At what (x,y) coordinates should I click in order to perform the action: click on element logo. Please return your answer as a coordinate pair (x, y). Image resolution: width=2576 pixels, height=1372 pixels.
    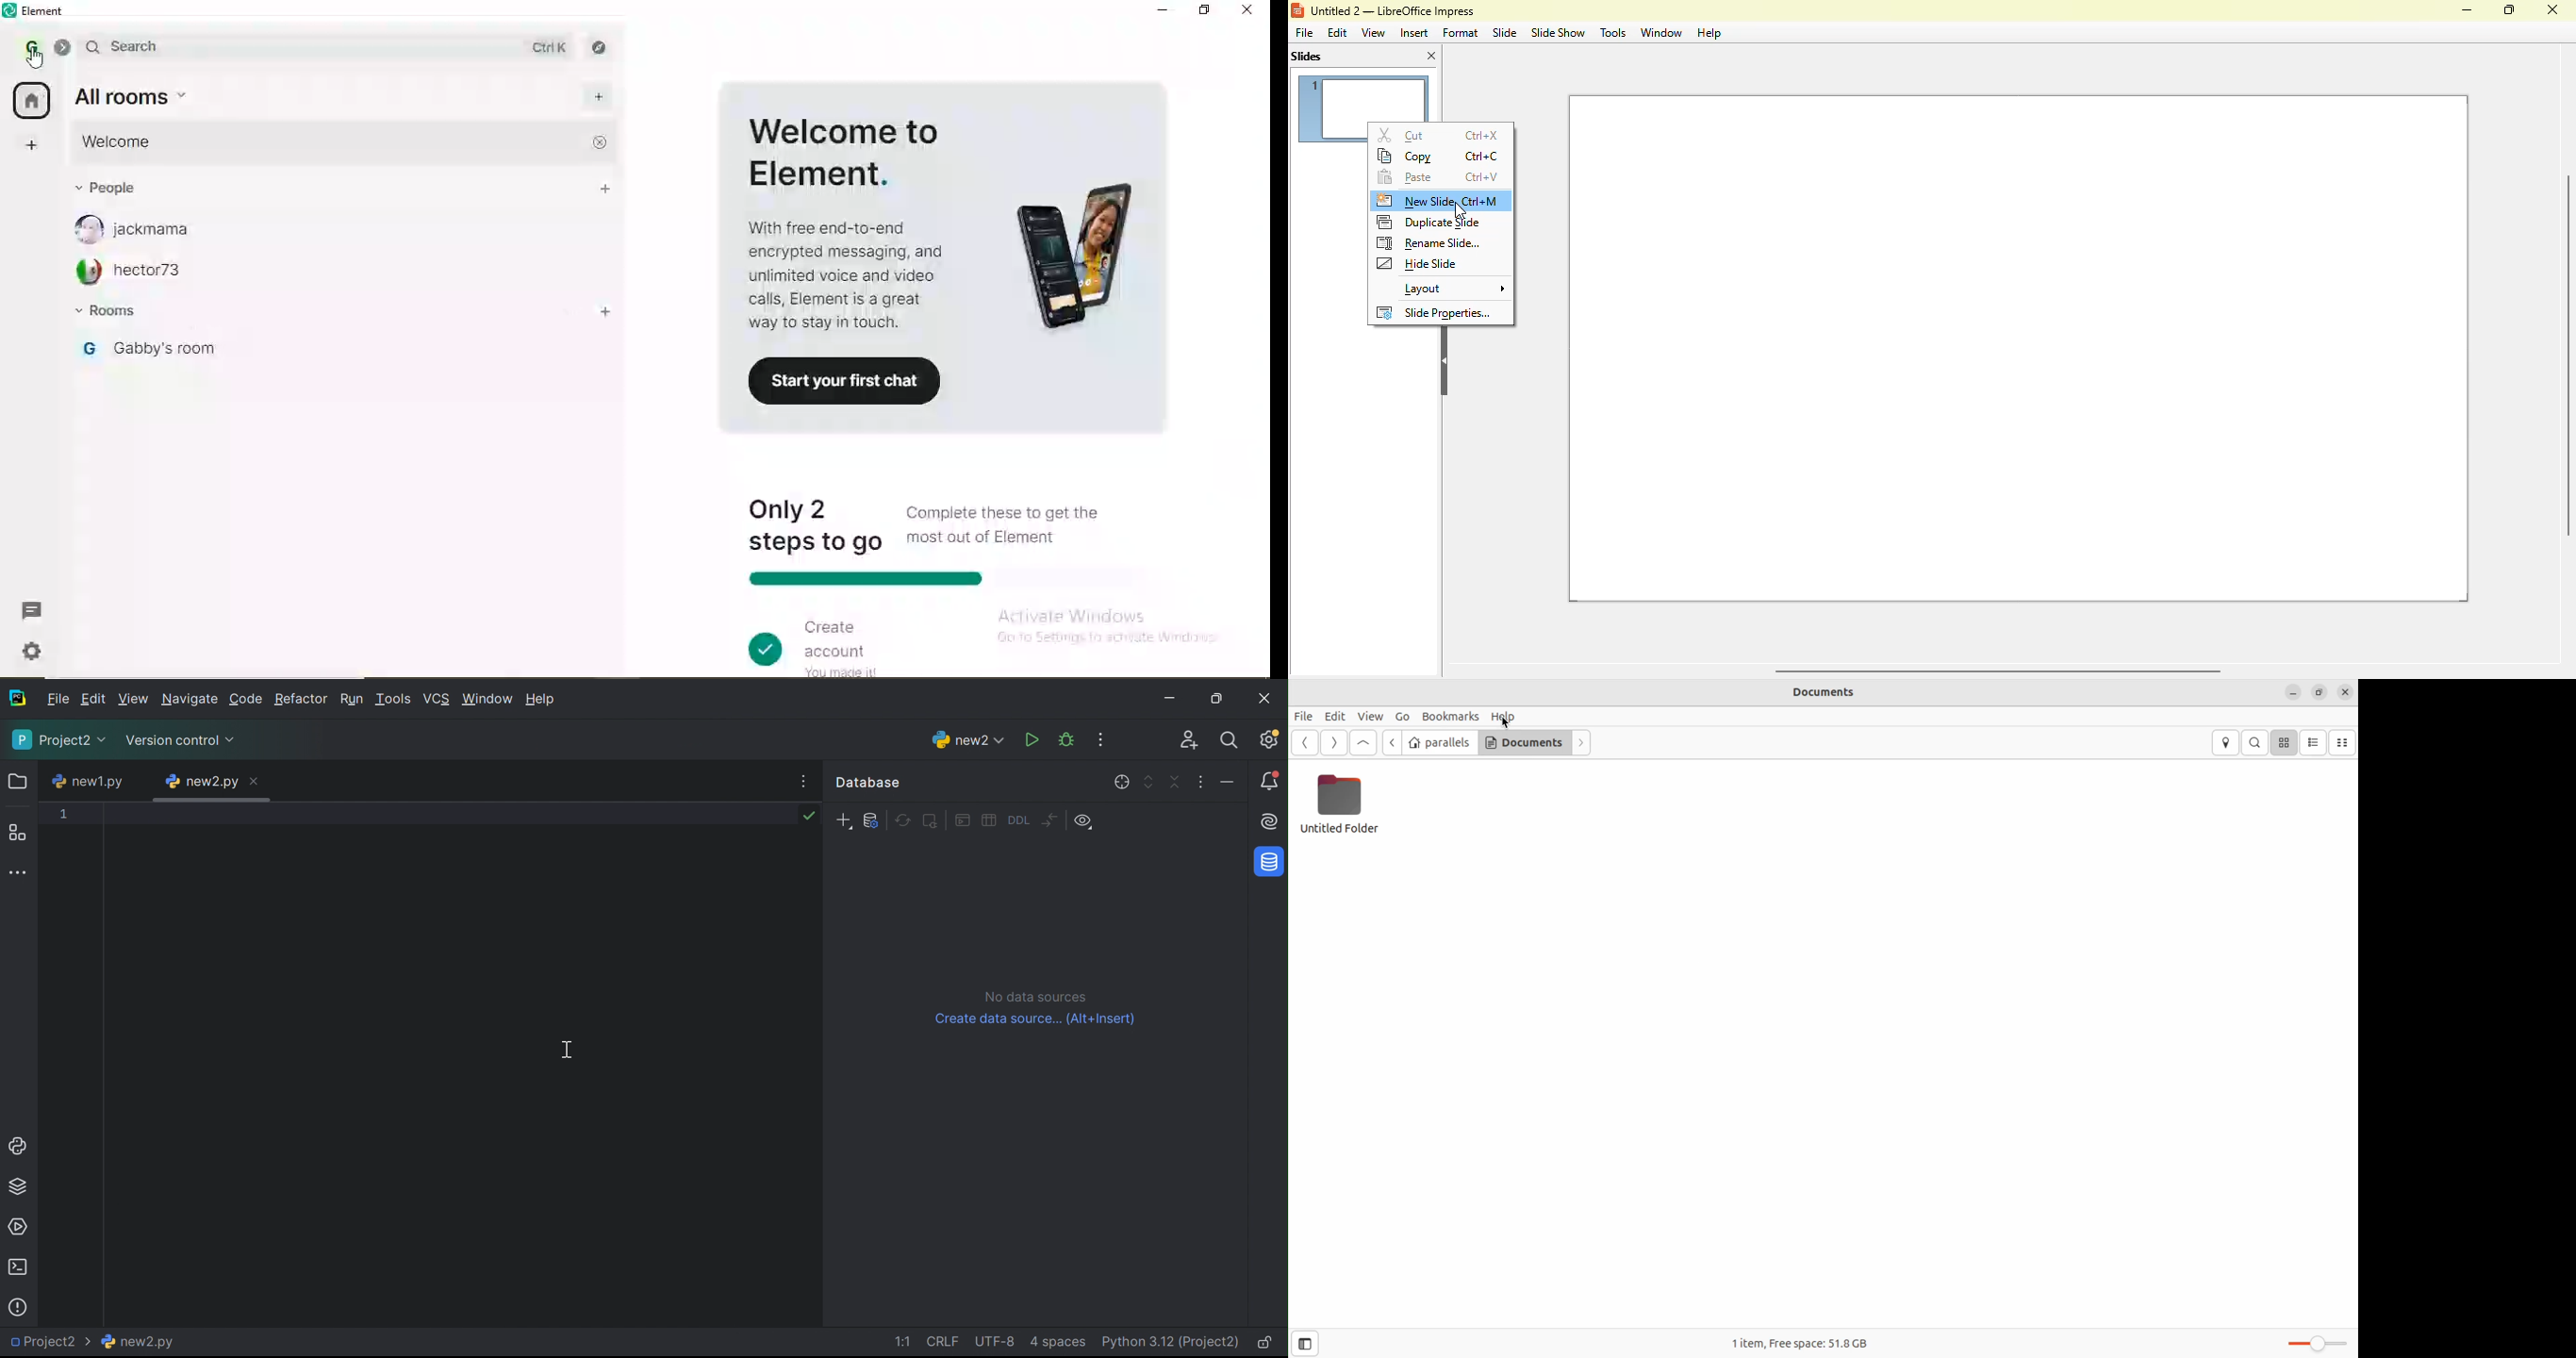
    Looking at the image, I should click on (10, 11).